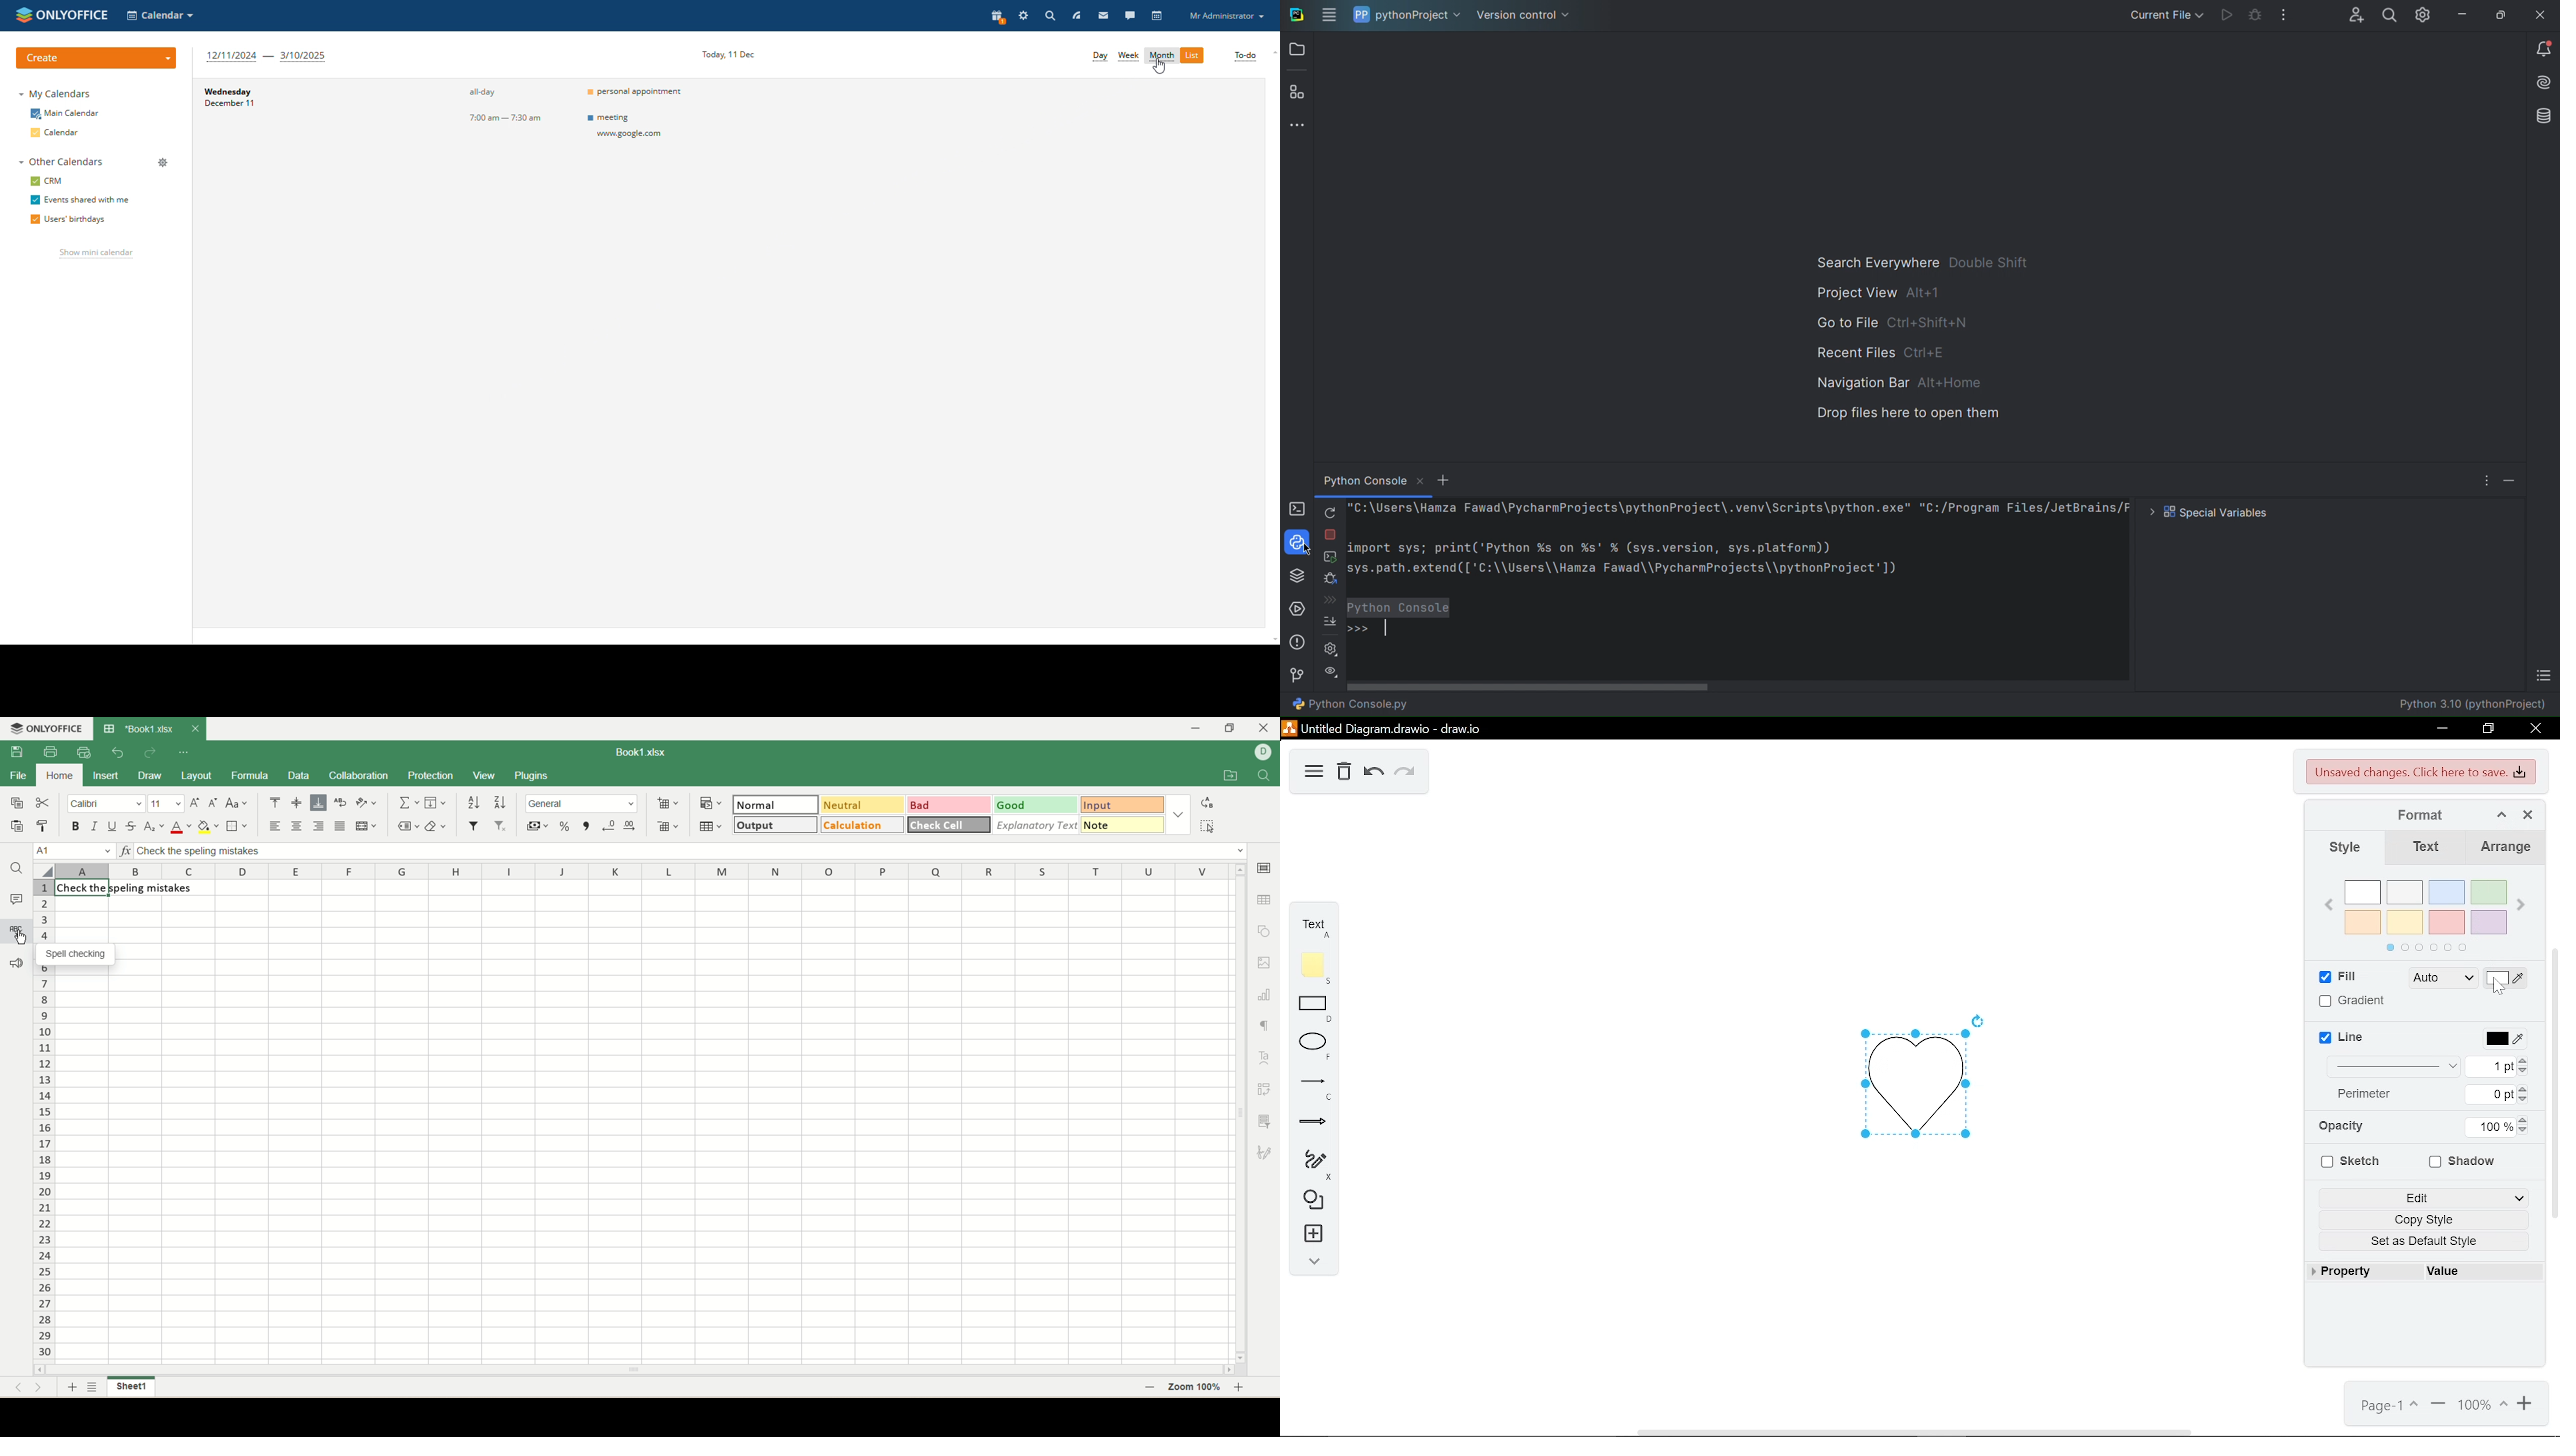  I want to click on increase decimal, so click(629, 825).